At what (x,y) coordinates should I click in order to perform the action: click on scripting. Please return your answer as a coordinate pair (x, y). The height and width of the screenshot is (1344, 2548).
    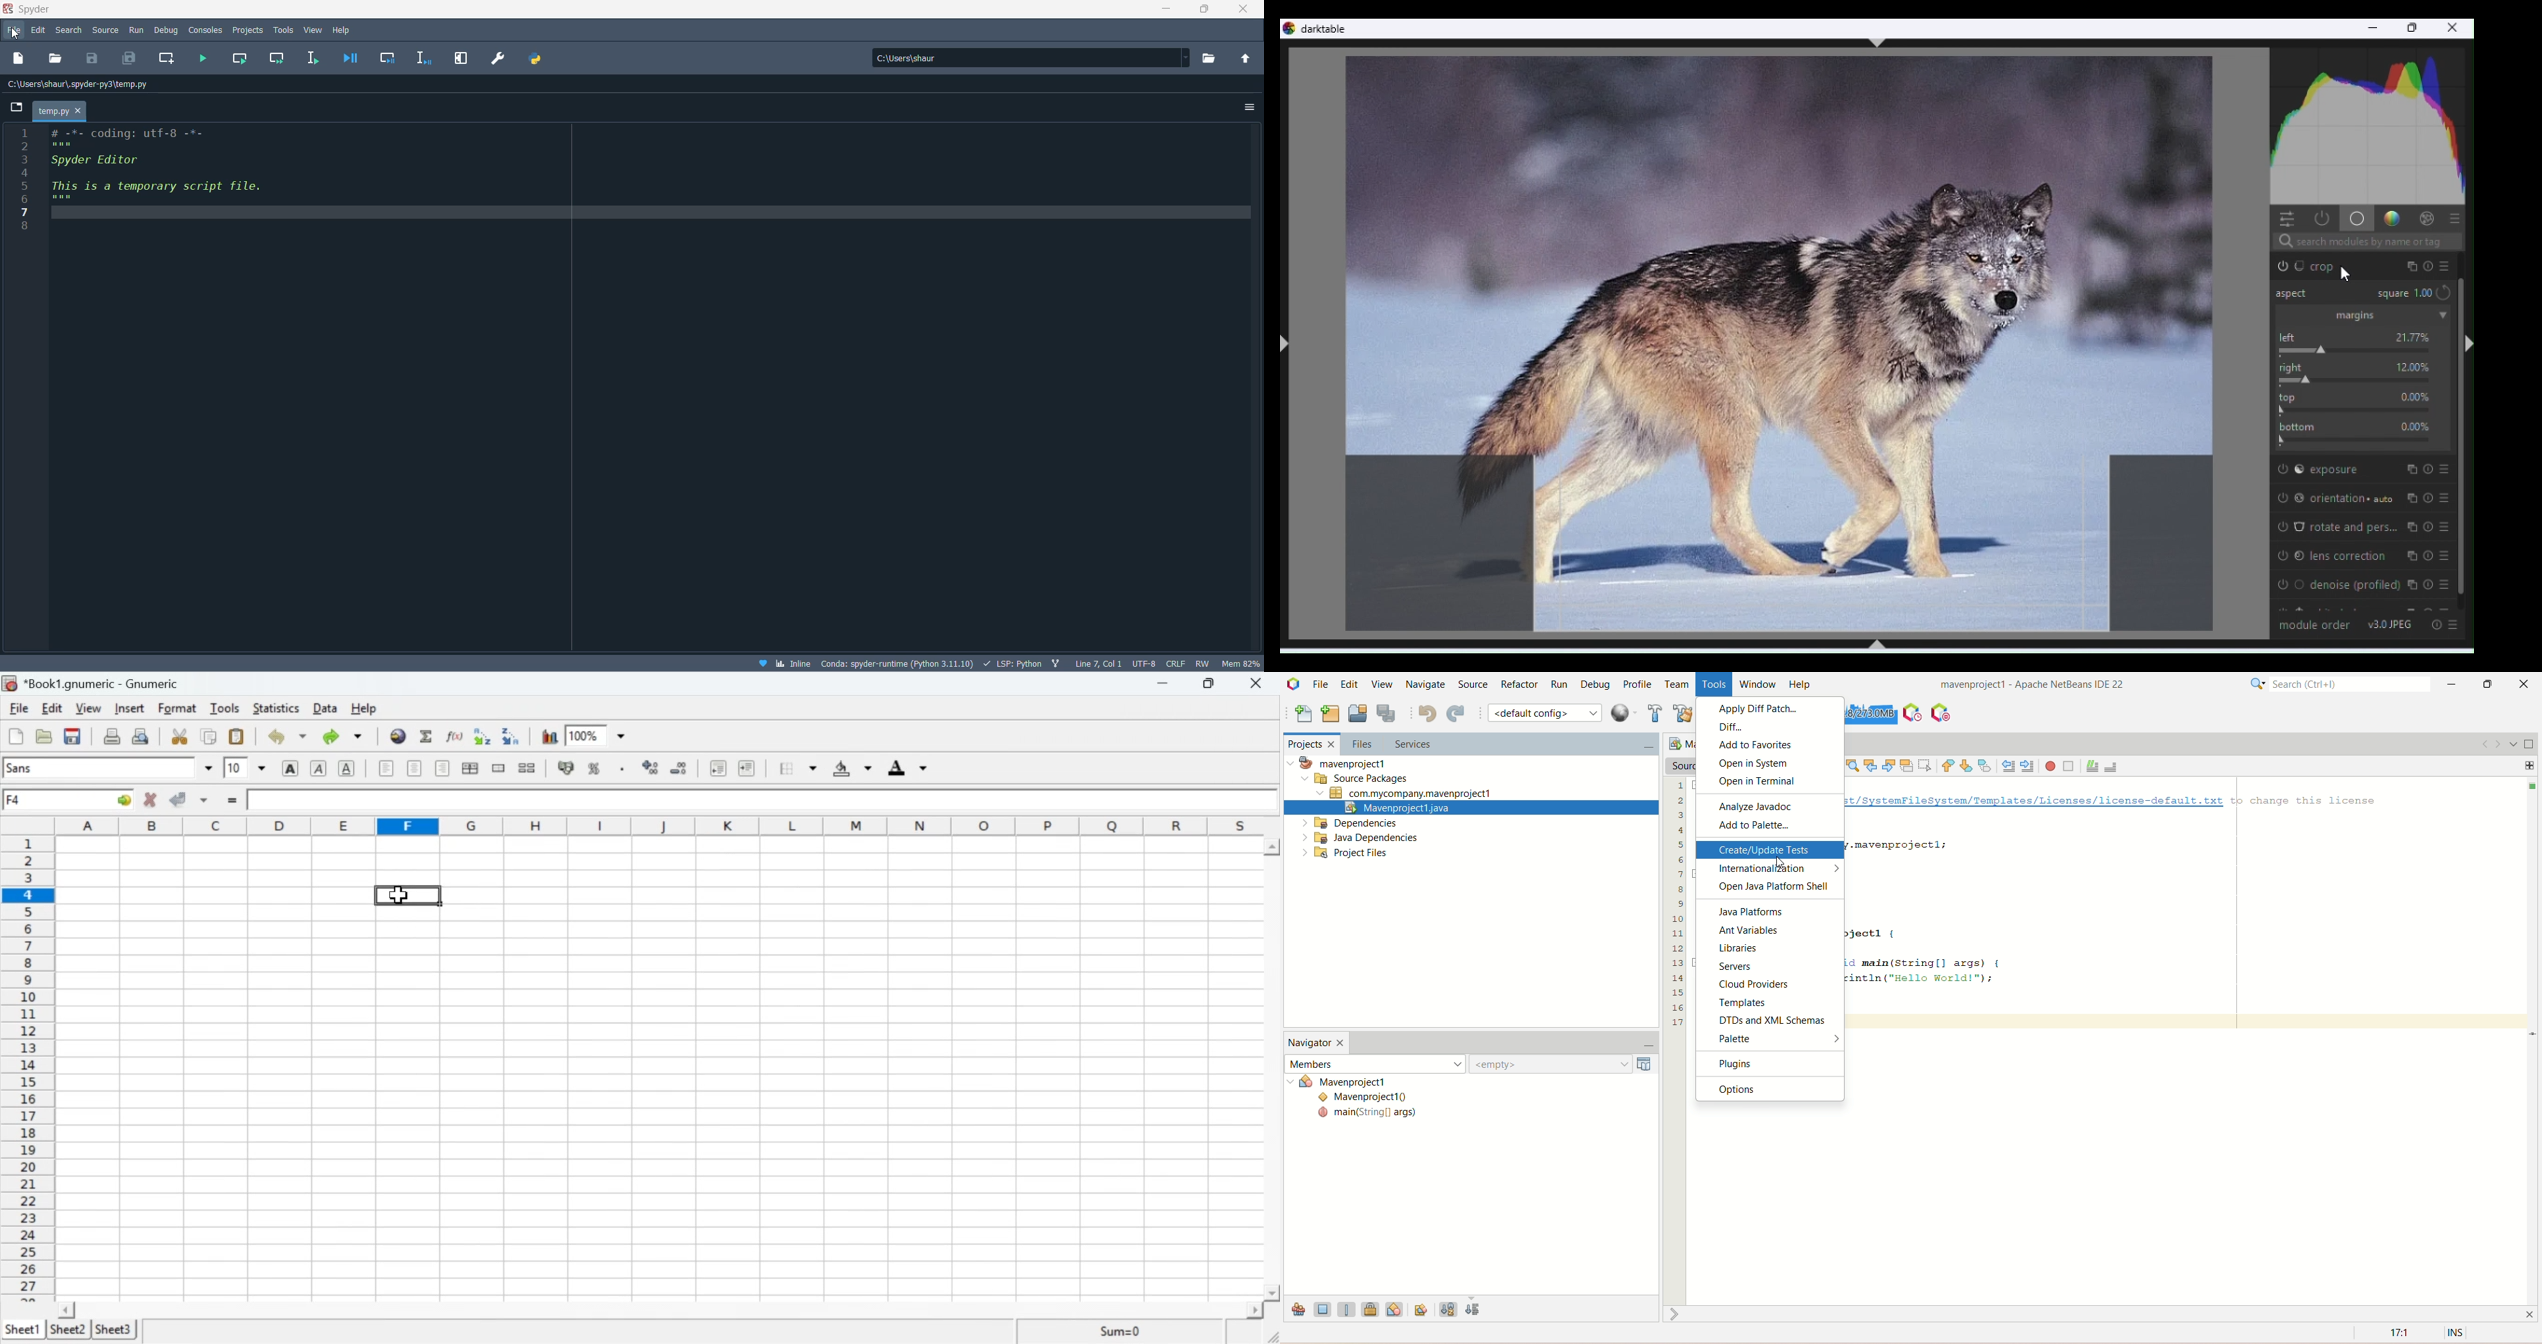
    Looking at the image, I should click on (1015, 663).